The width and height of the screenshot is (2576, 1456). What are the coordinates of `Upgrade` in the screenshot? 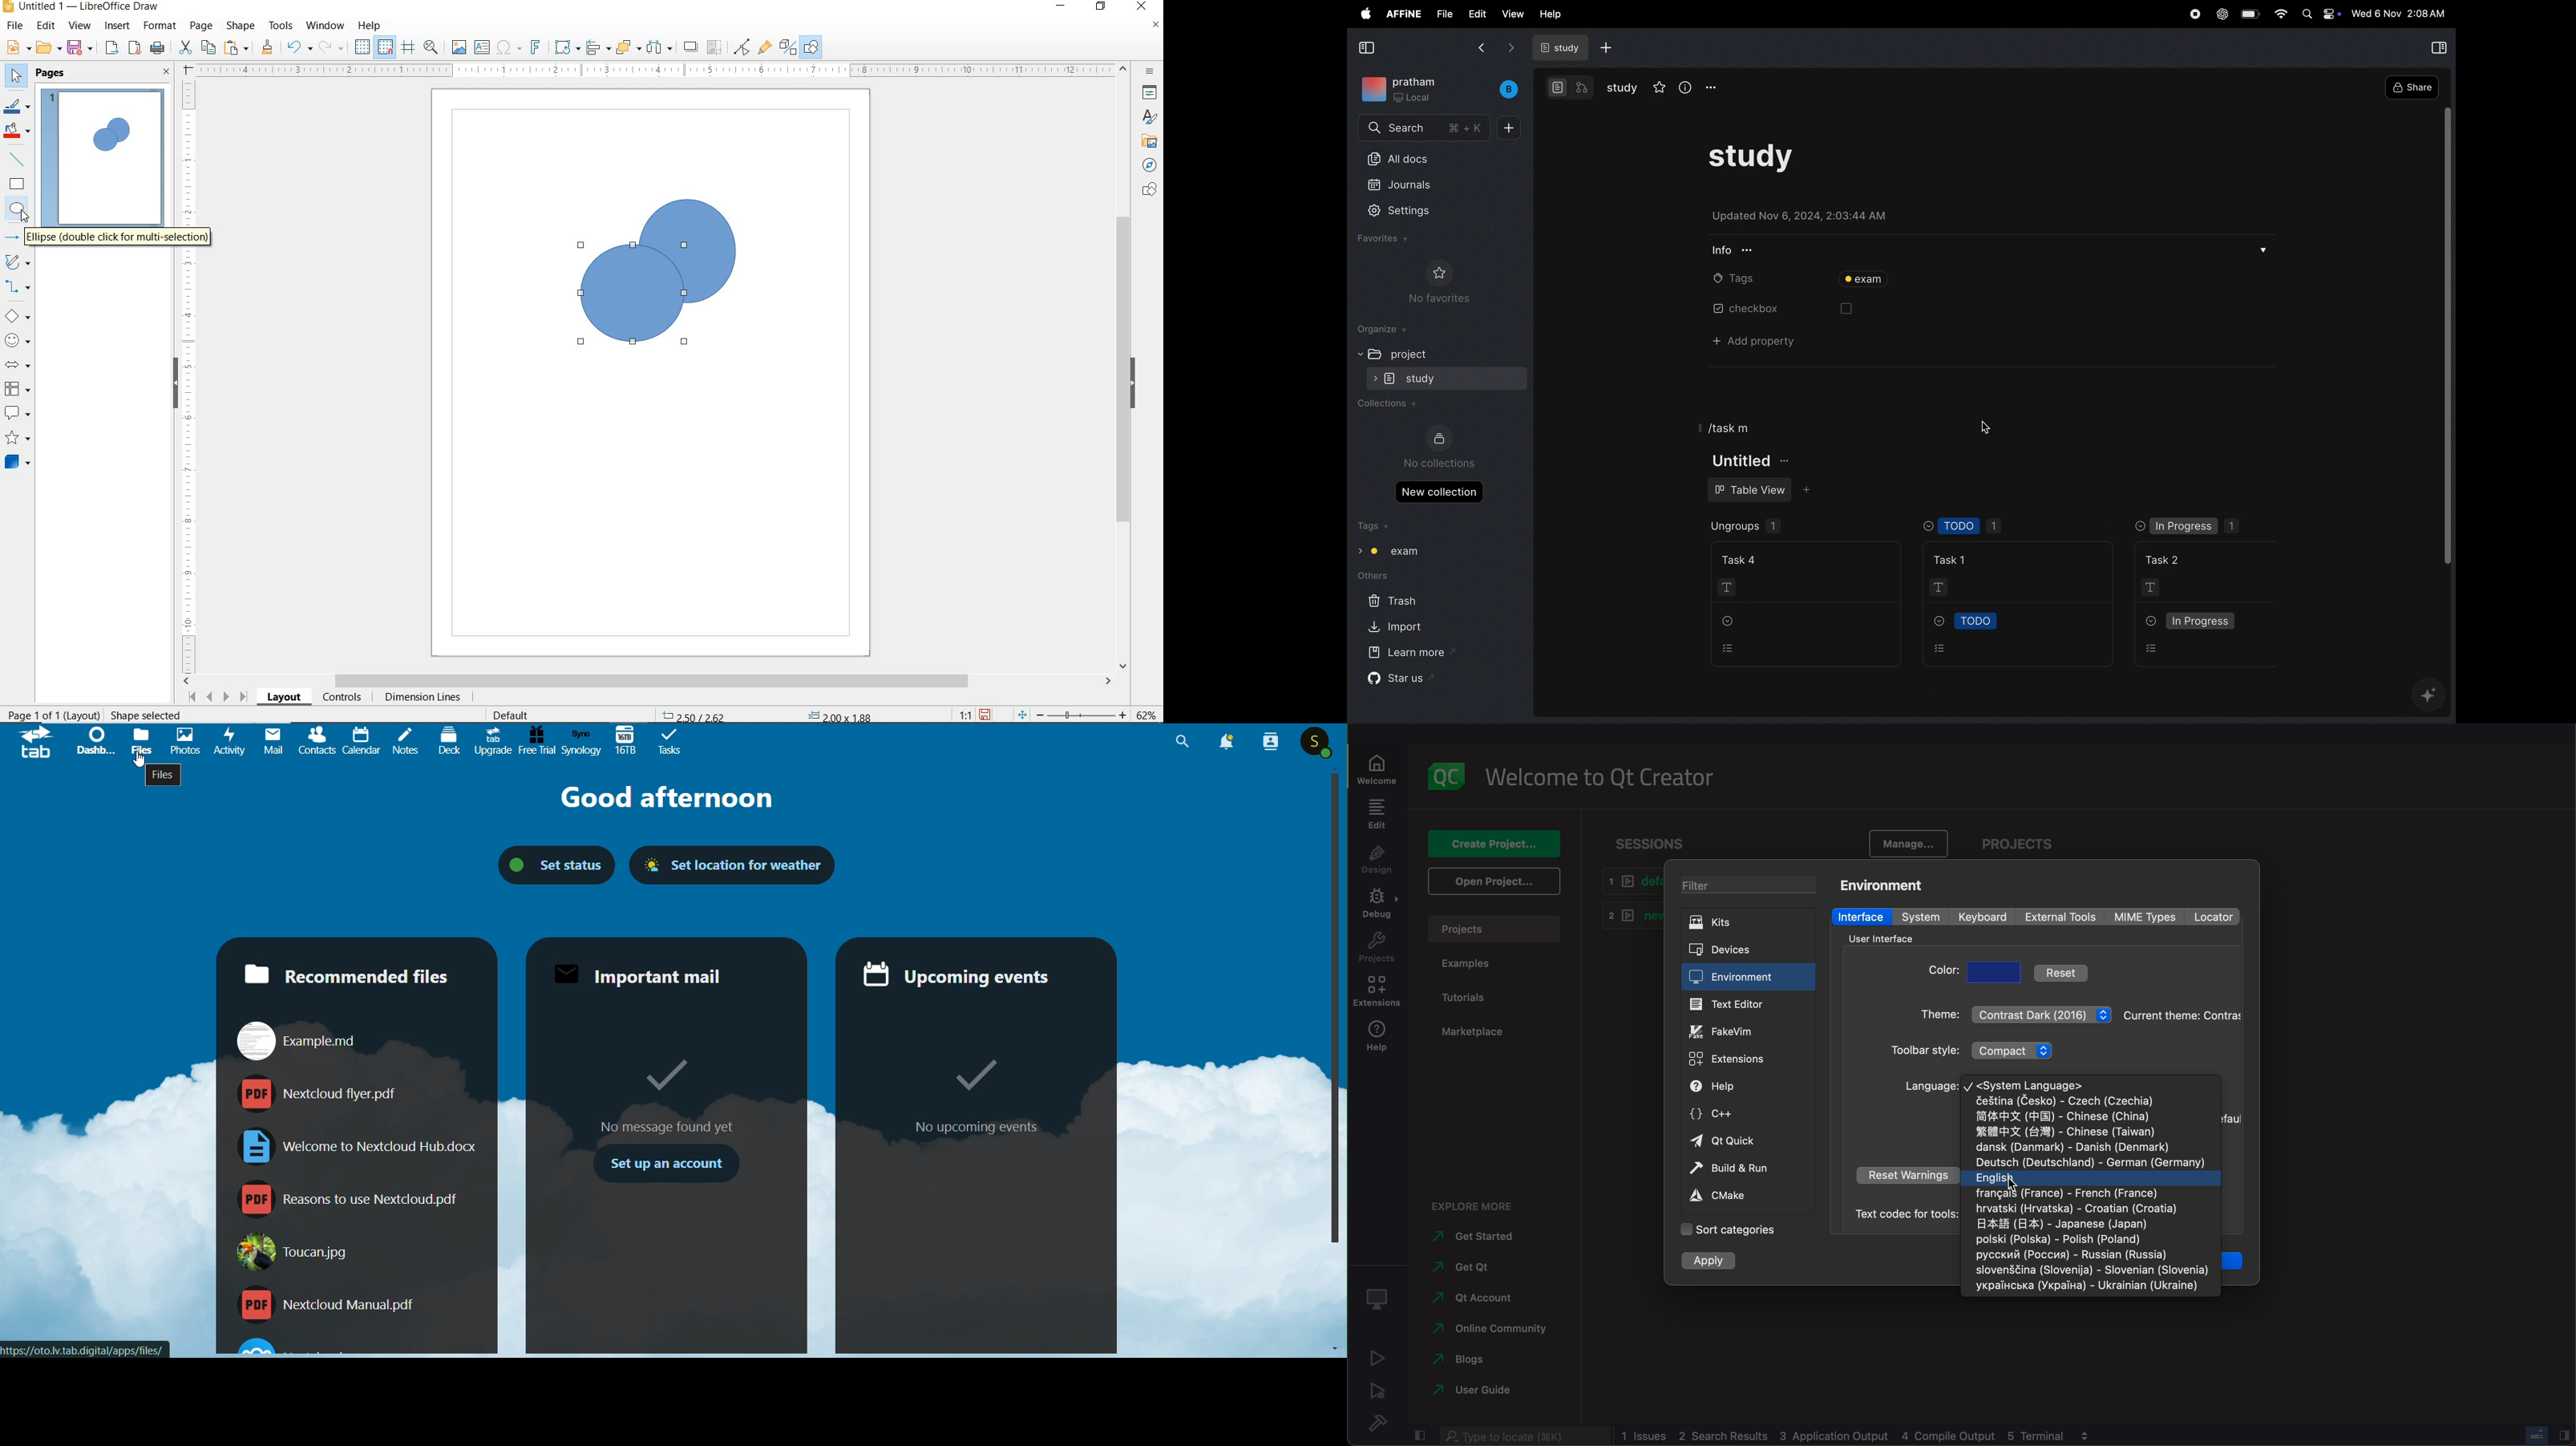 It's located at (493, 742).